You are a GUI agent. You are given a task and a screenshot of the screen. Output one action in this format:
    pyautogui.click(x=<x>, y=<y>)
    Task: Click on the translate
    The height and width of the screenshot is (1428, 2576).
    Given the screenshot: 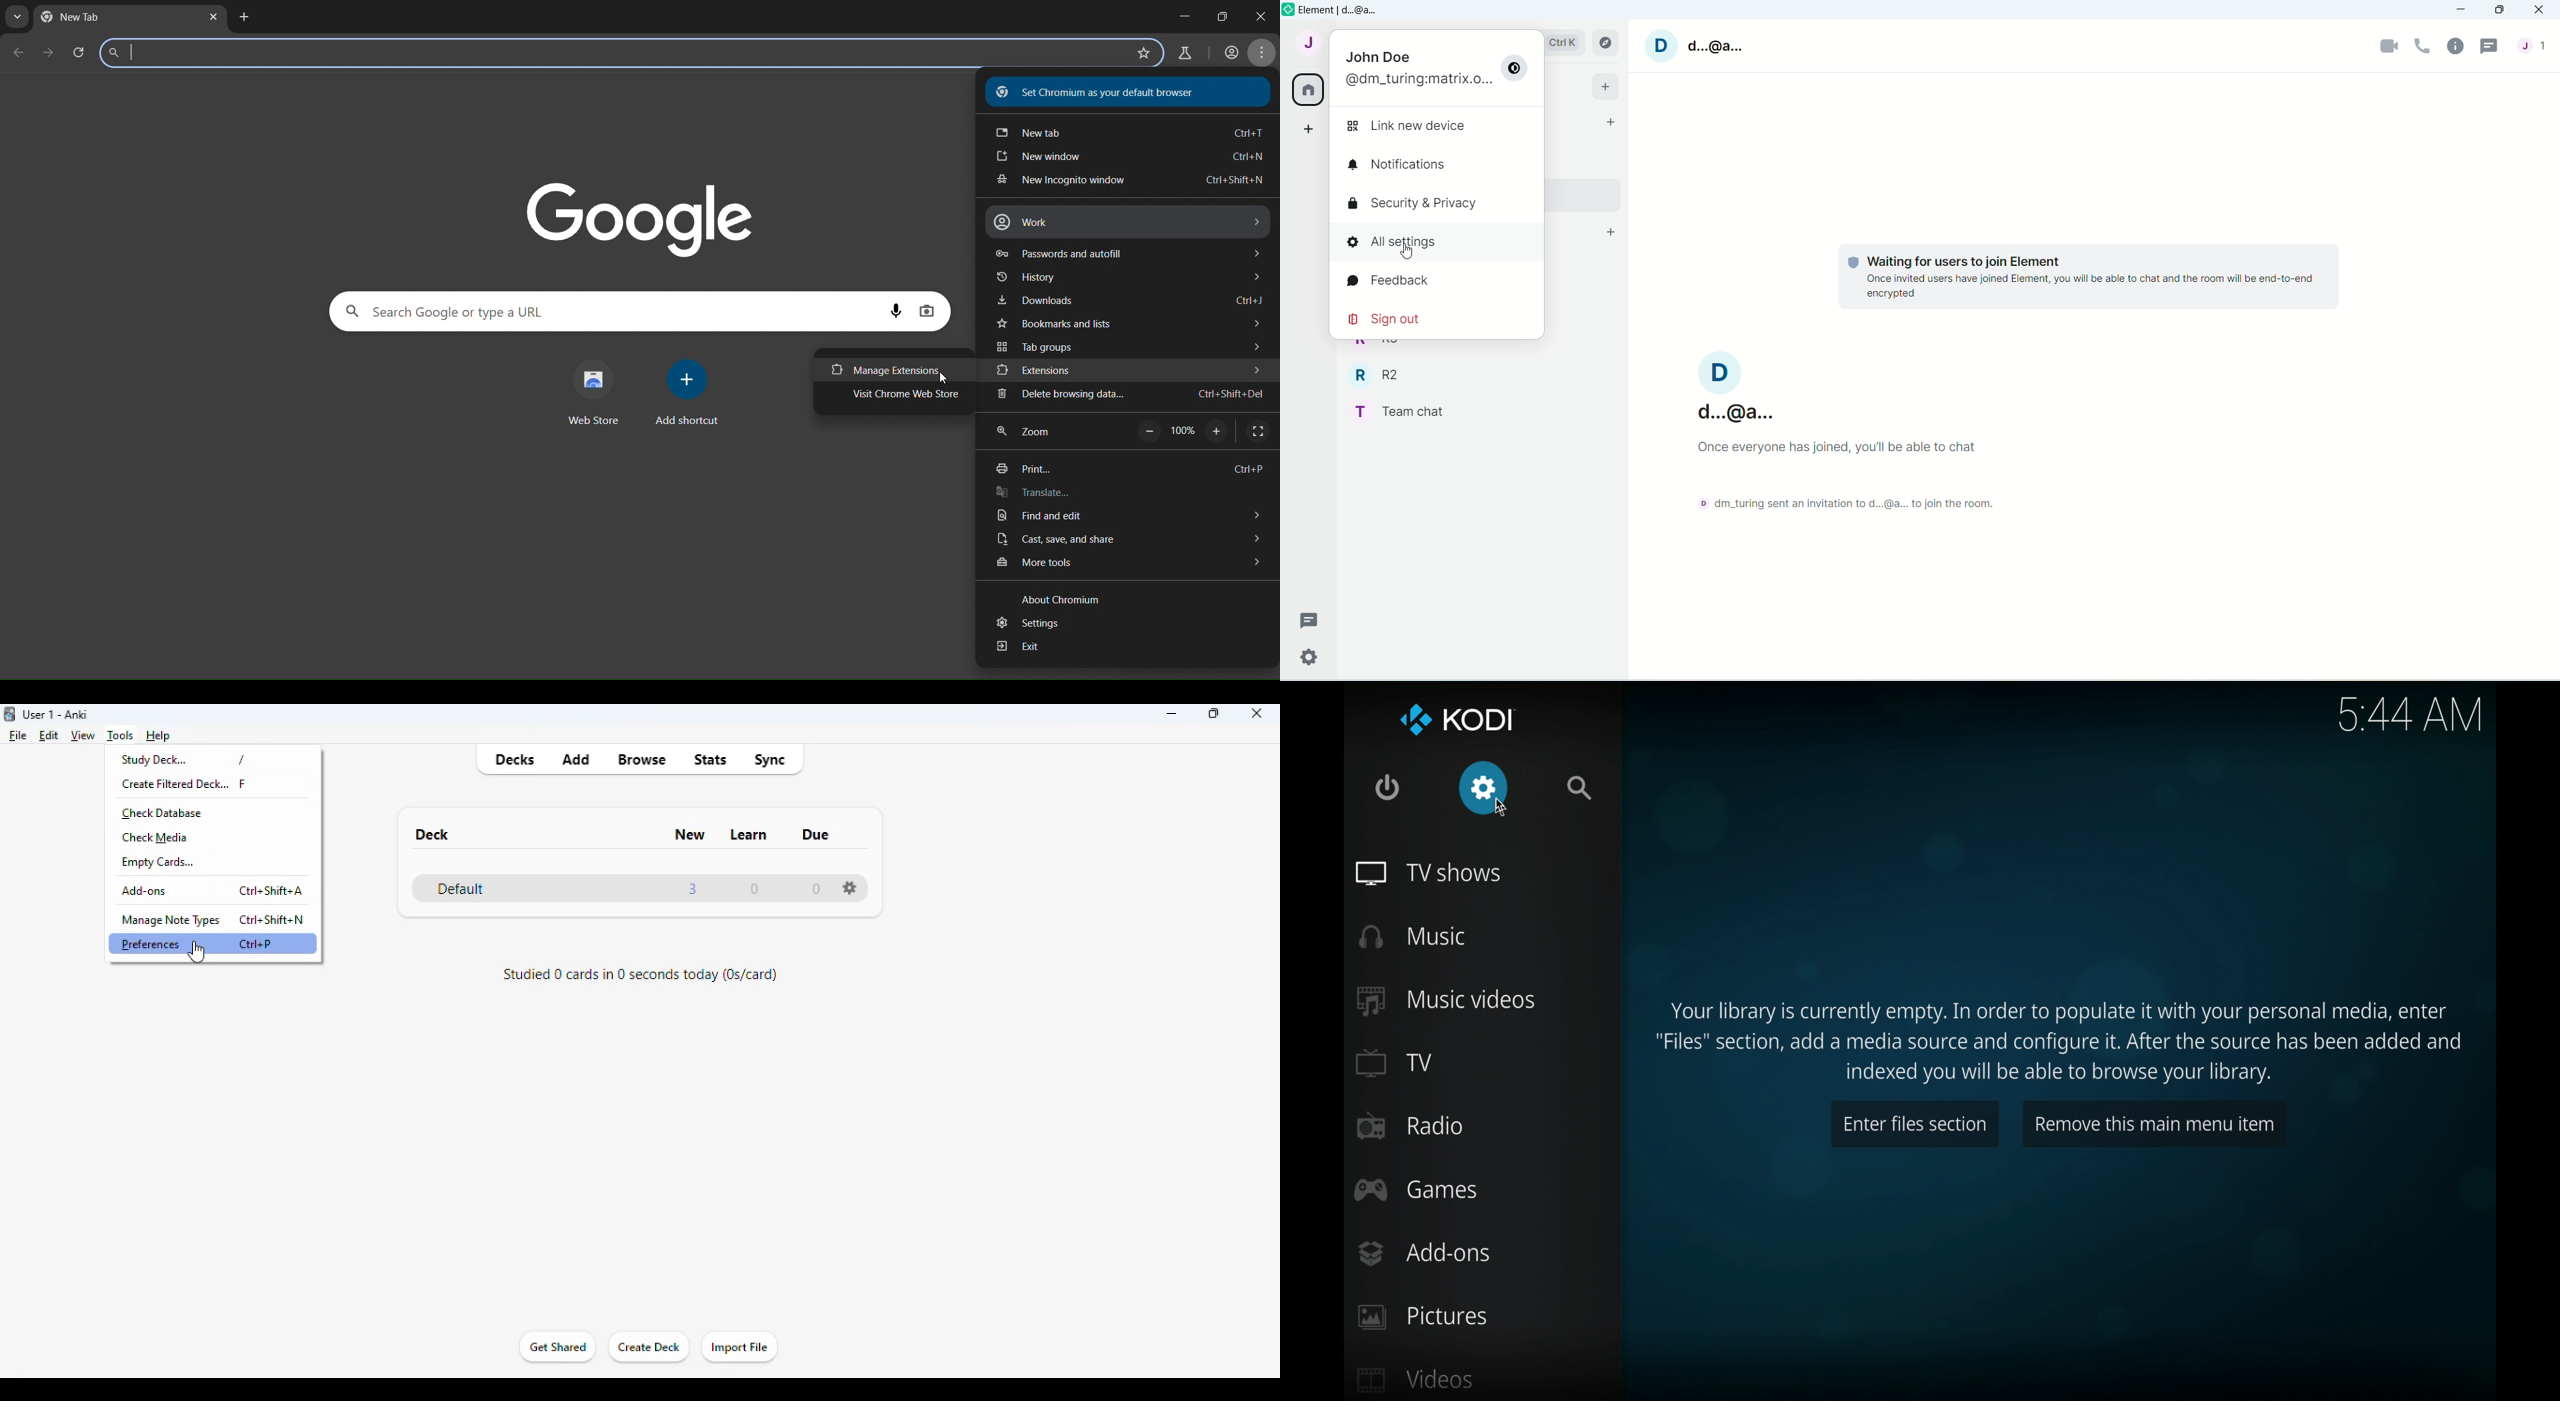 What is the action you would take?
    pyautogui.click(x=1035, y=495)
    